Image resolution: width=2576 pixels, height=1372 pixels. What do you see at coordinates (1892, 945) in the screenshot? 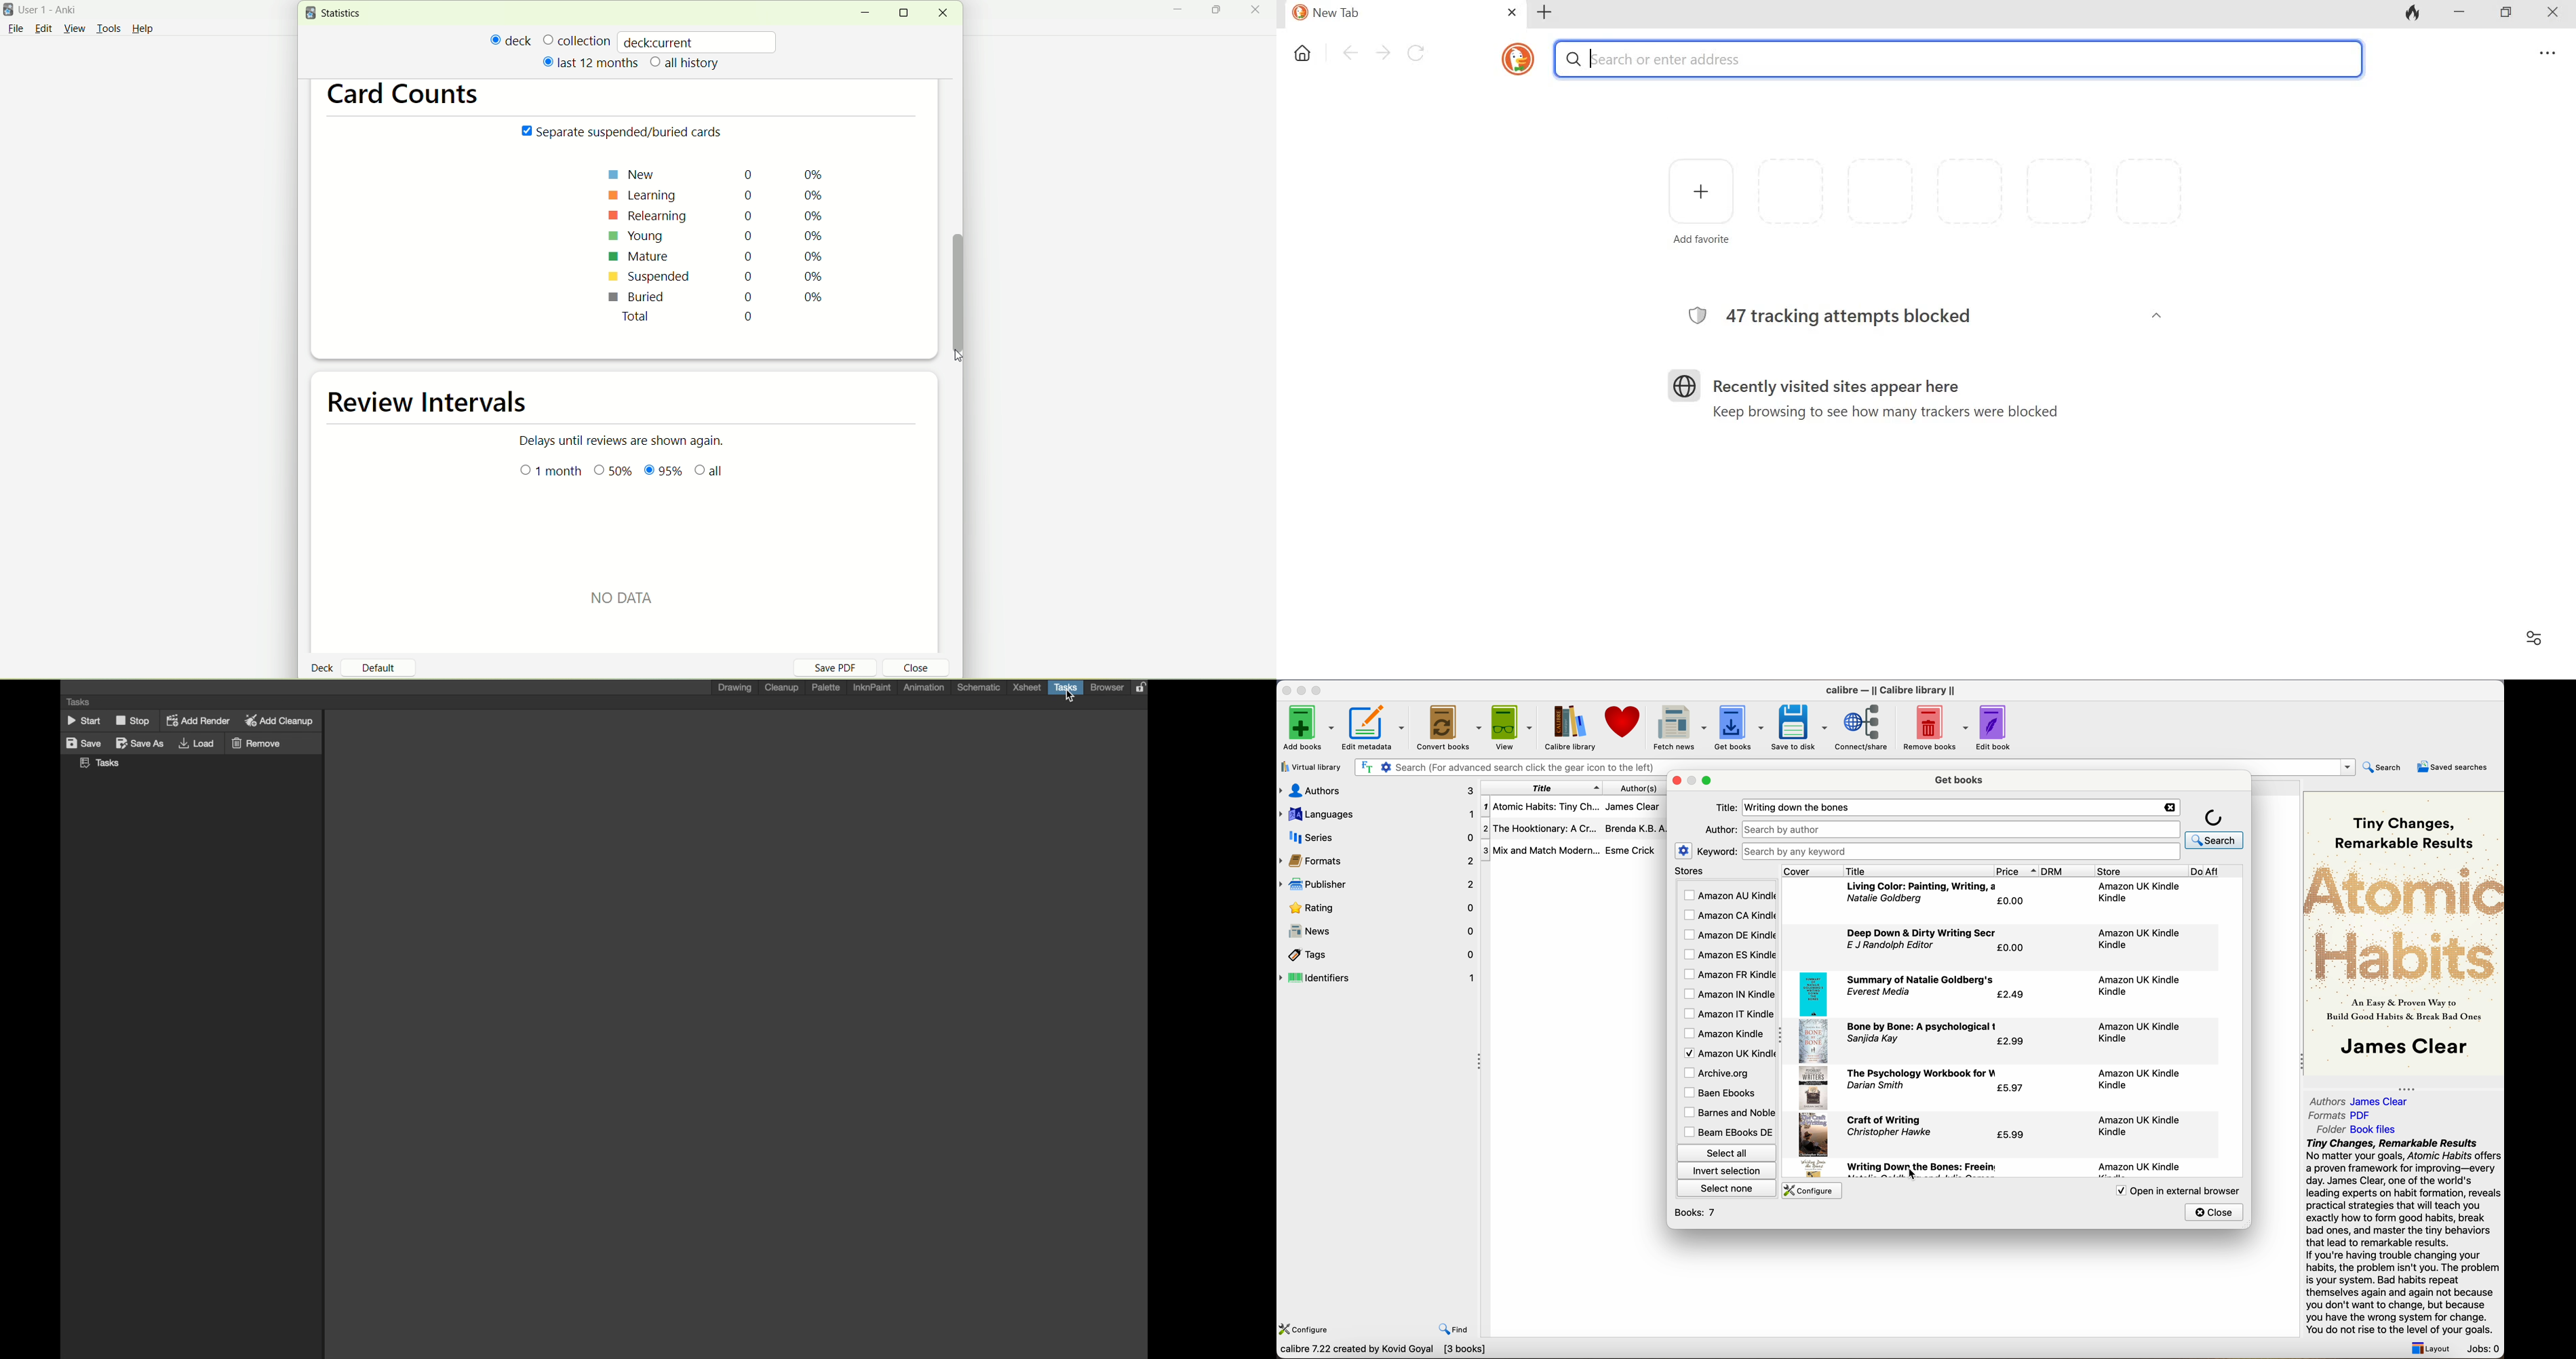
I see `E J Randolph Editor ` at bounding box center [1892, 945].